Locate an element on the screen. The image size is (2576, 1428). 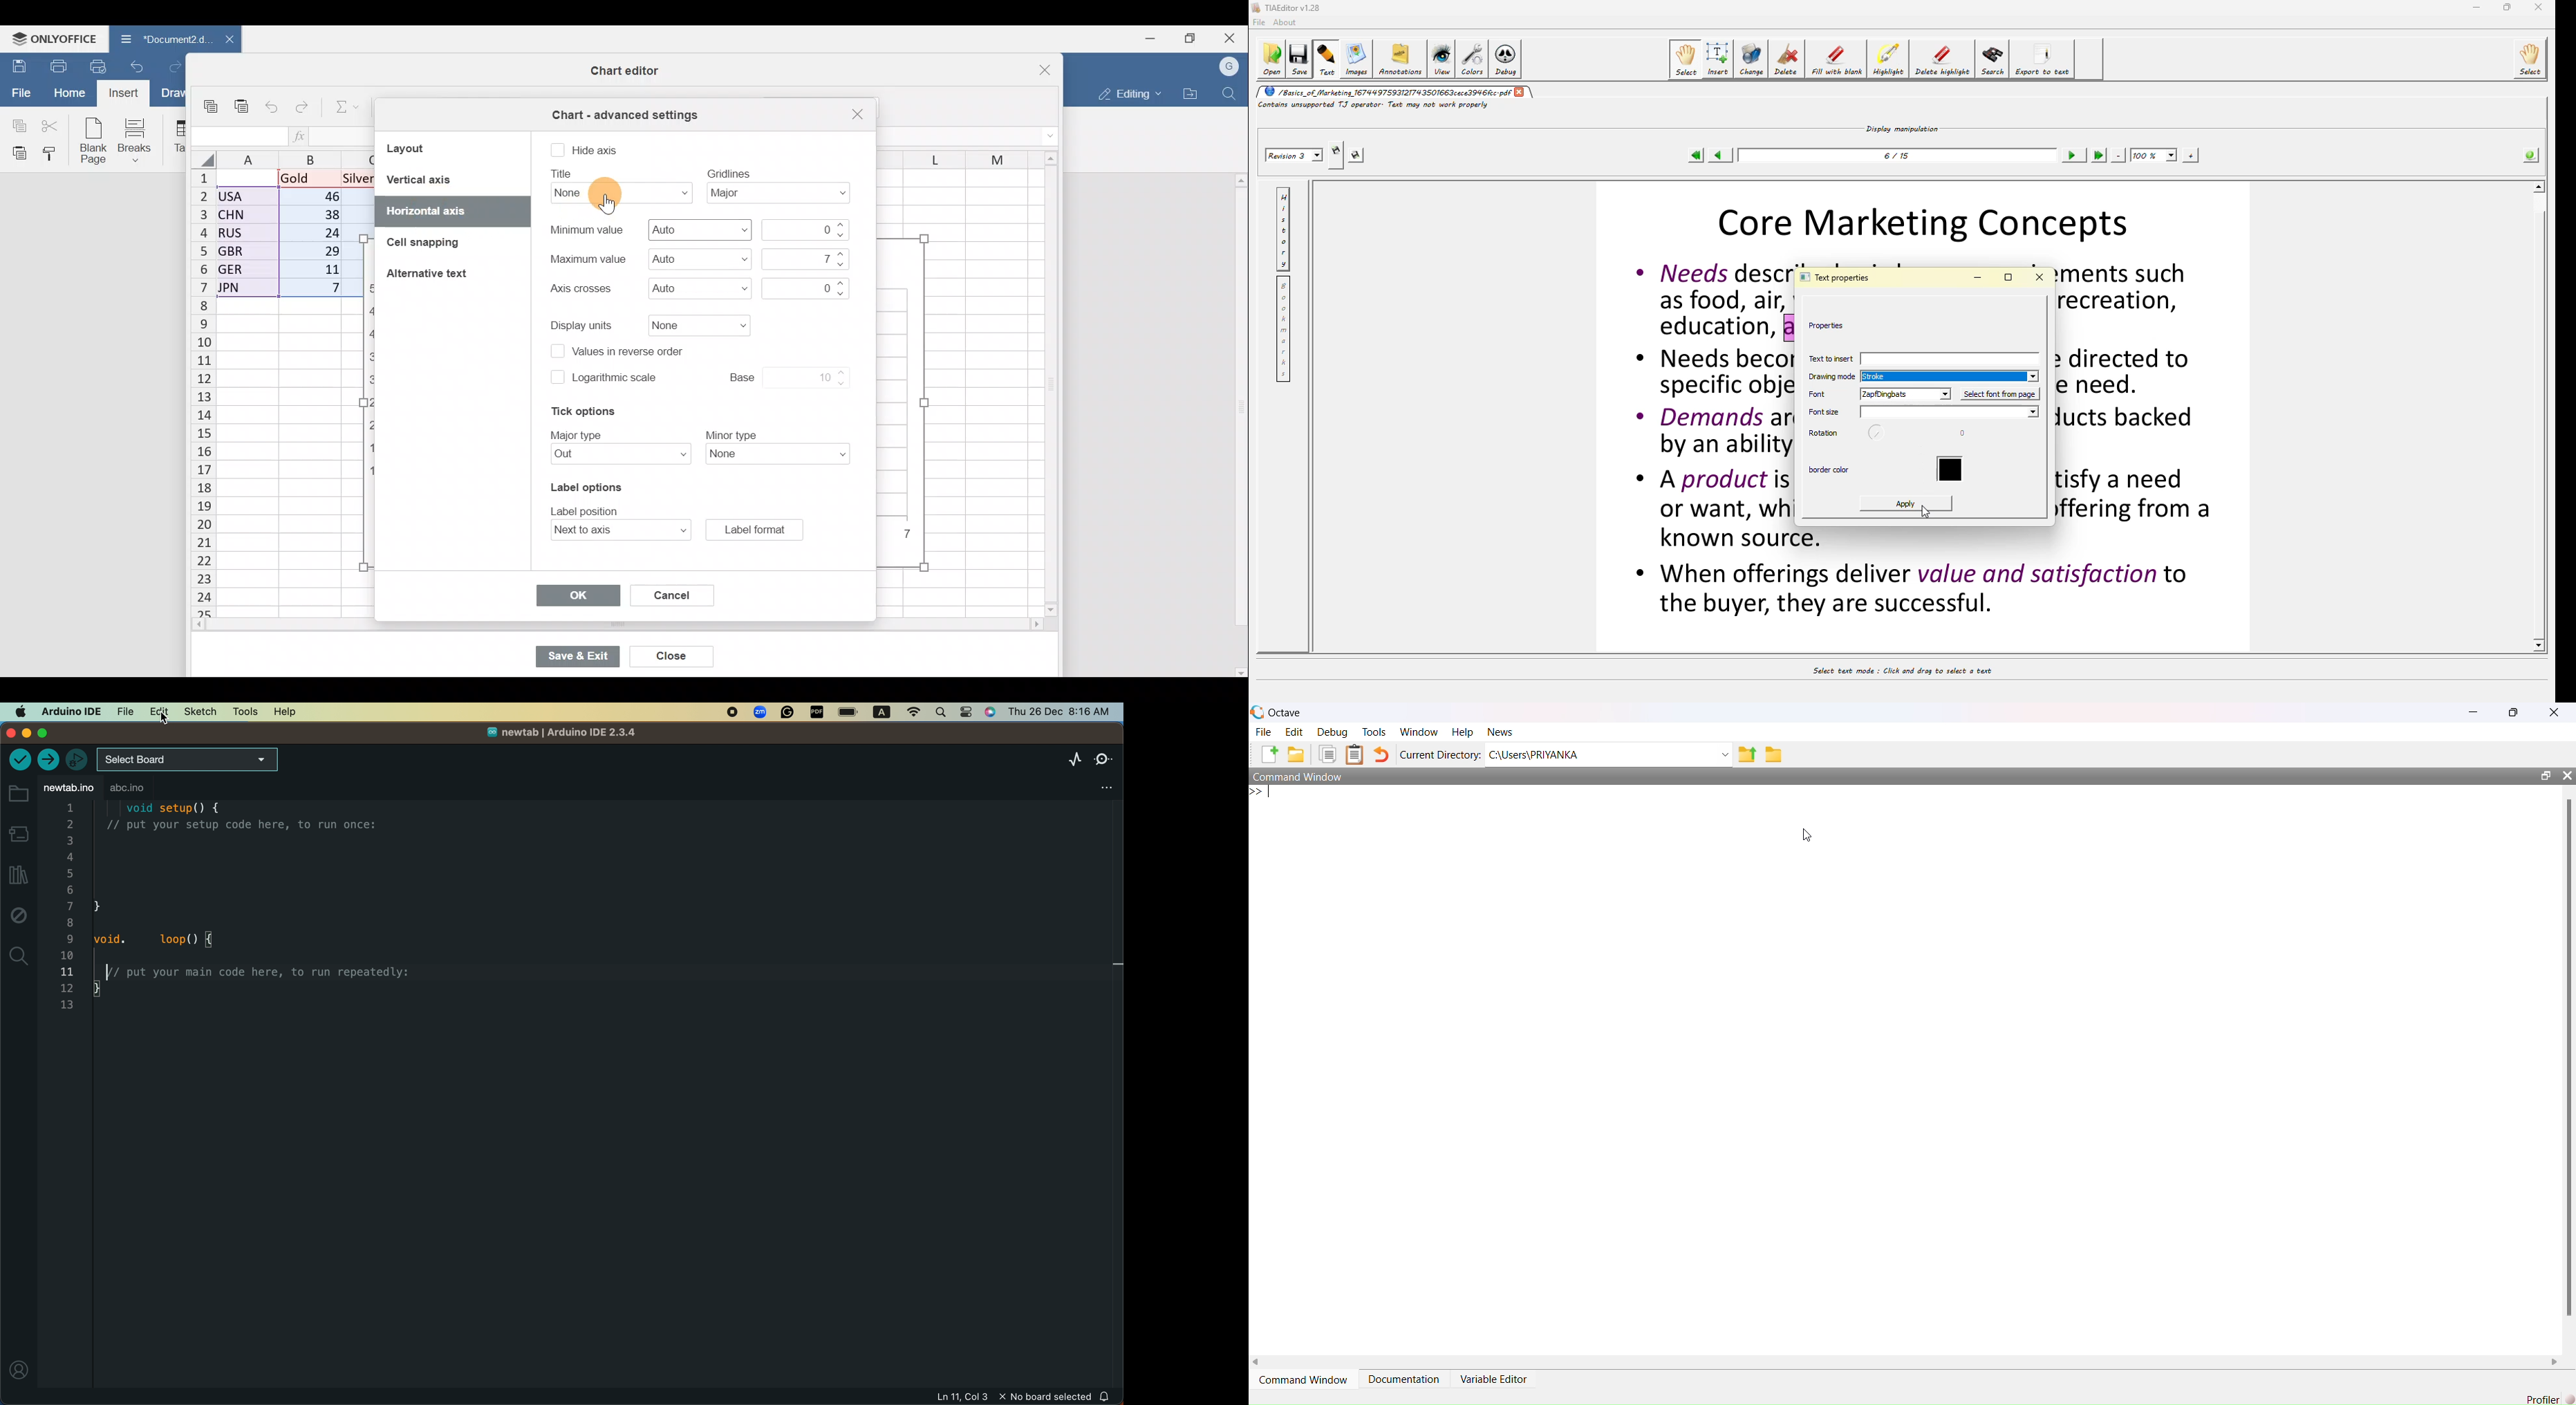
Scroll bar is located at coordinates (590, 626).